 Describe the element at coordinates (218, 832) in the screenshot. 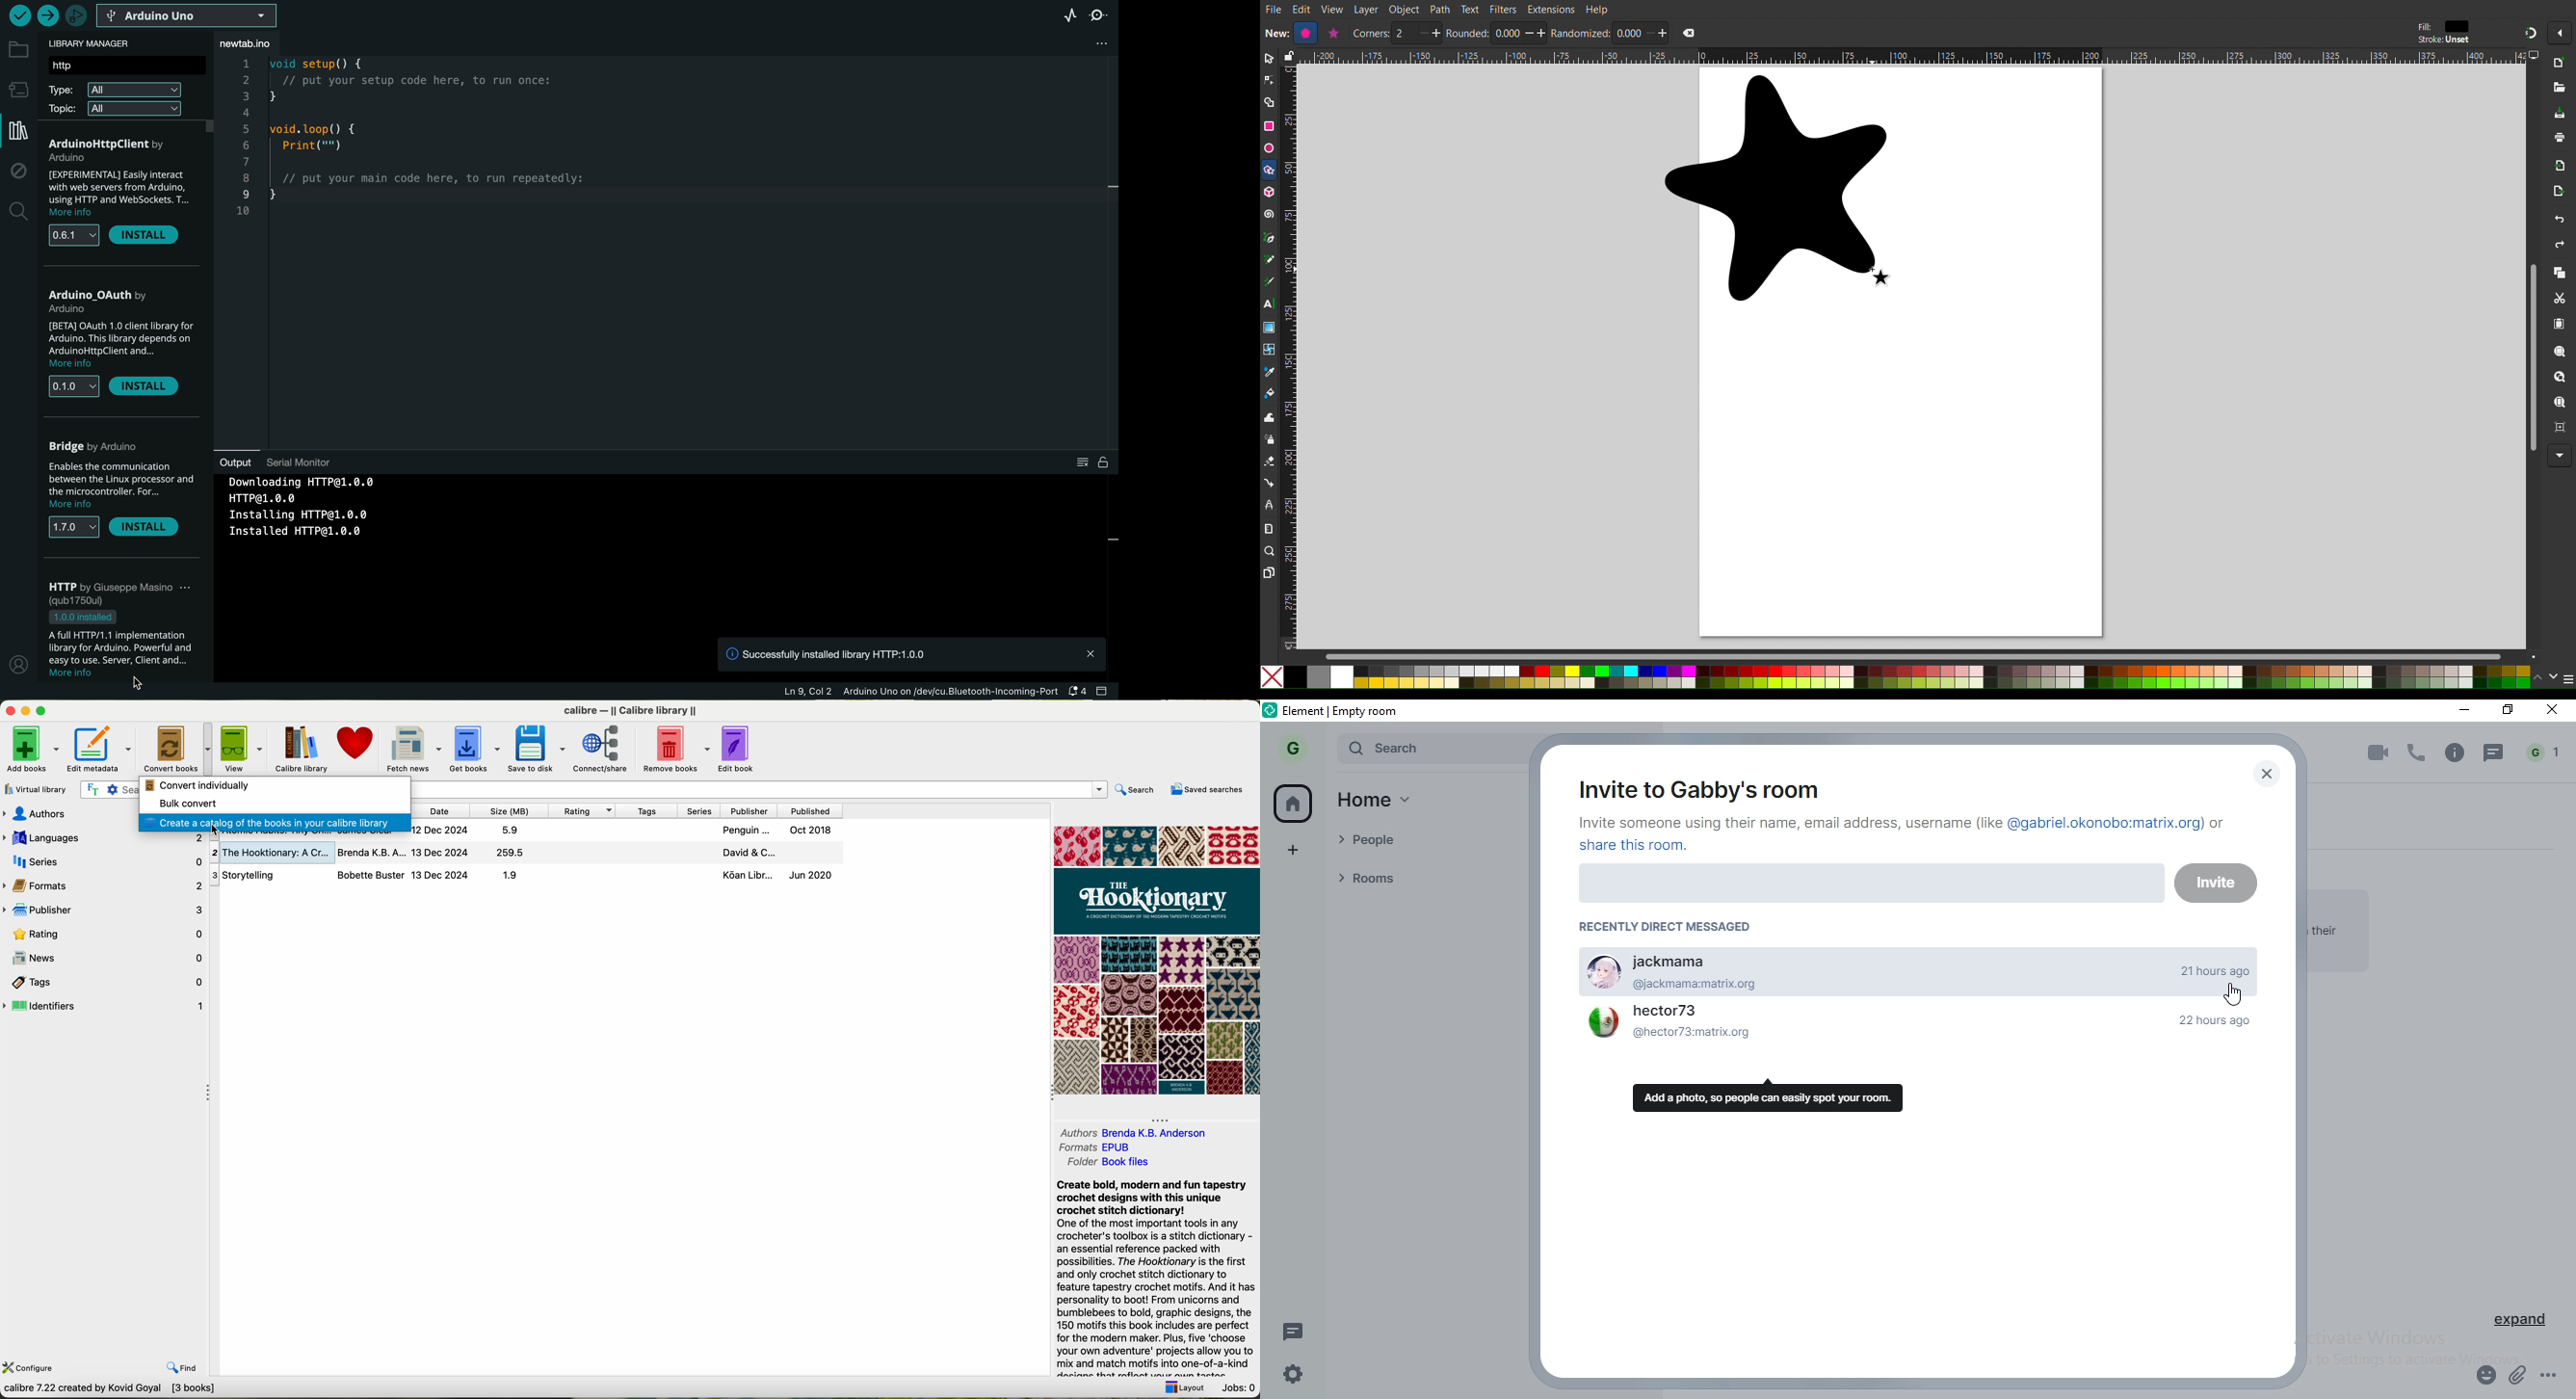

I see `Cursor` at that location.